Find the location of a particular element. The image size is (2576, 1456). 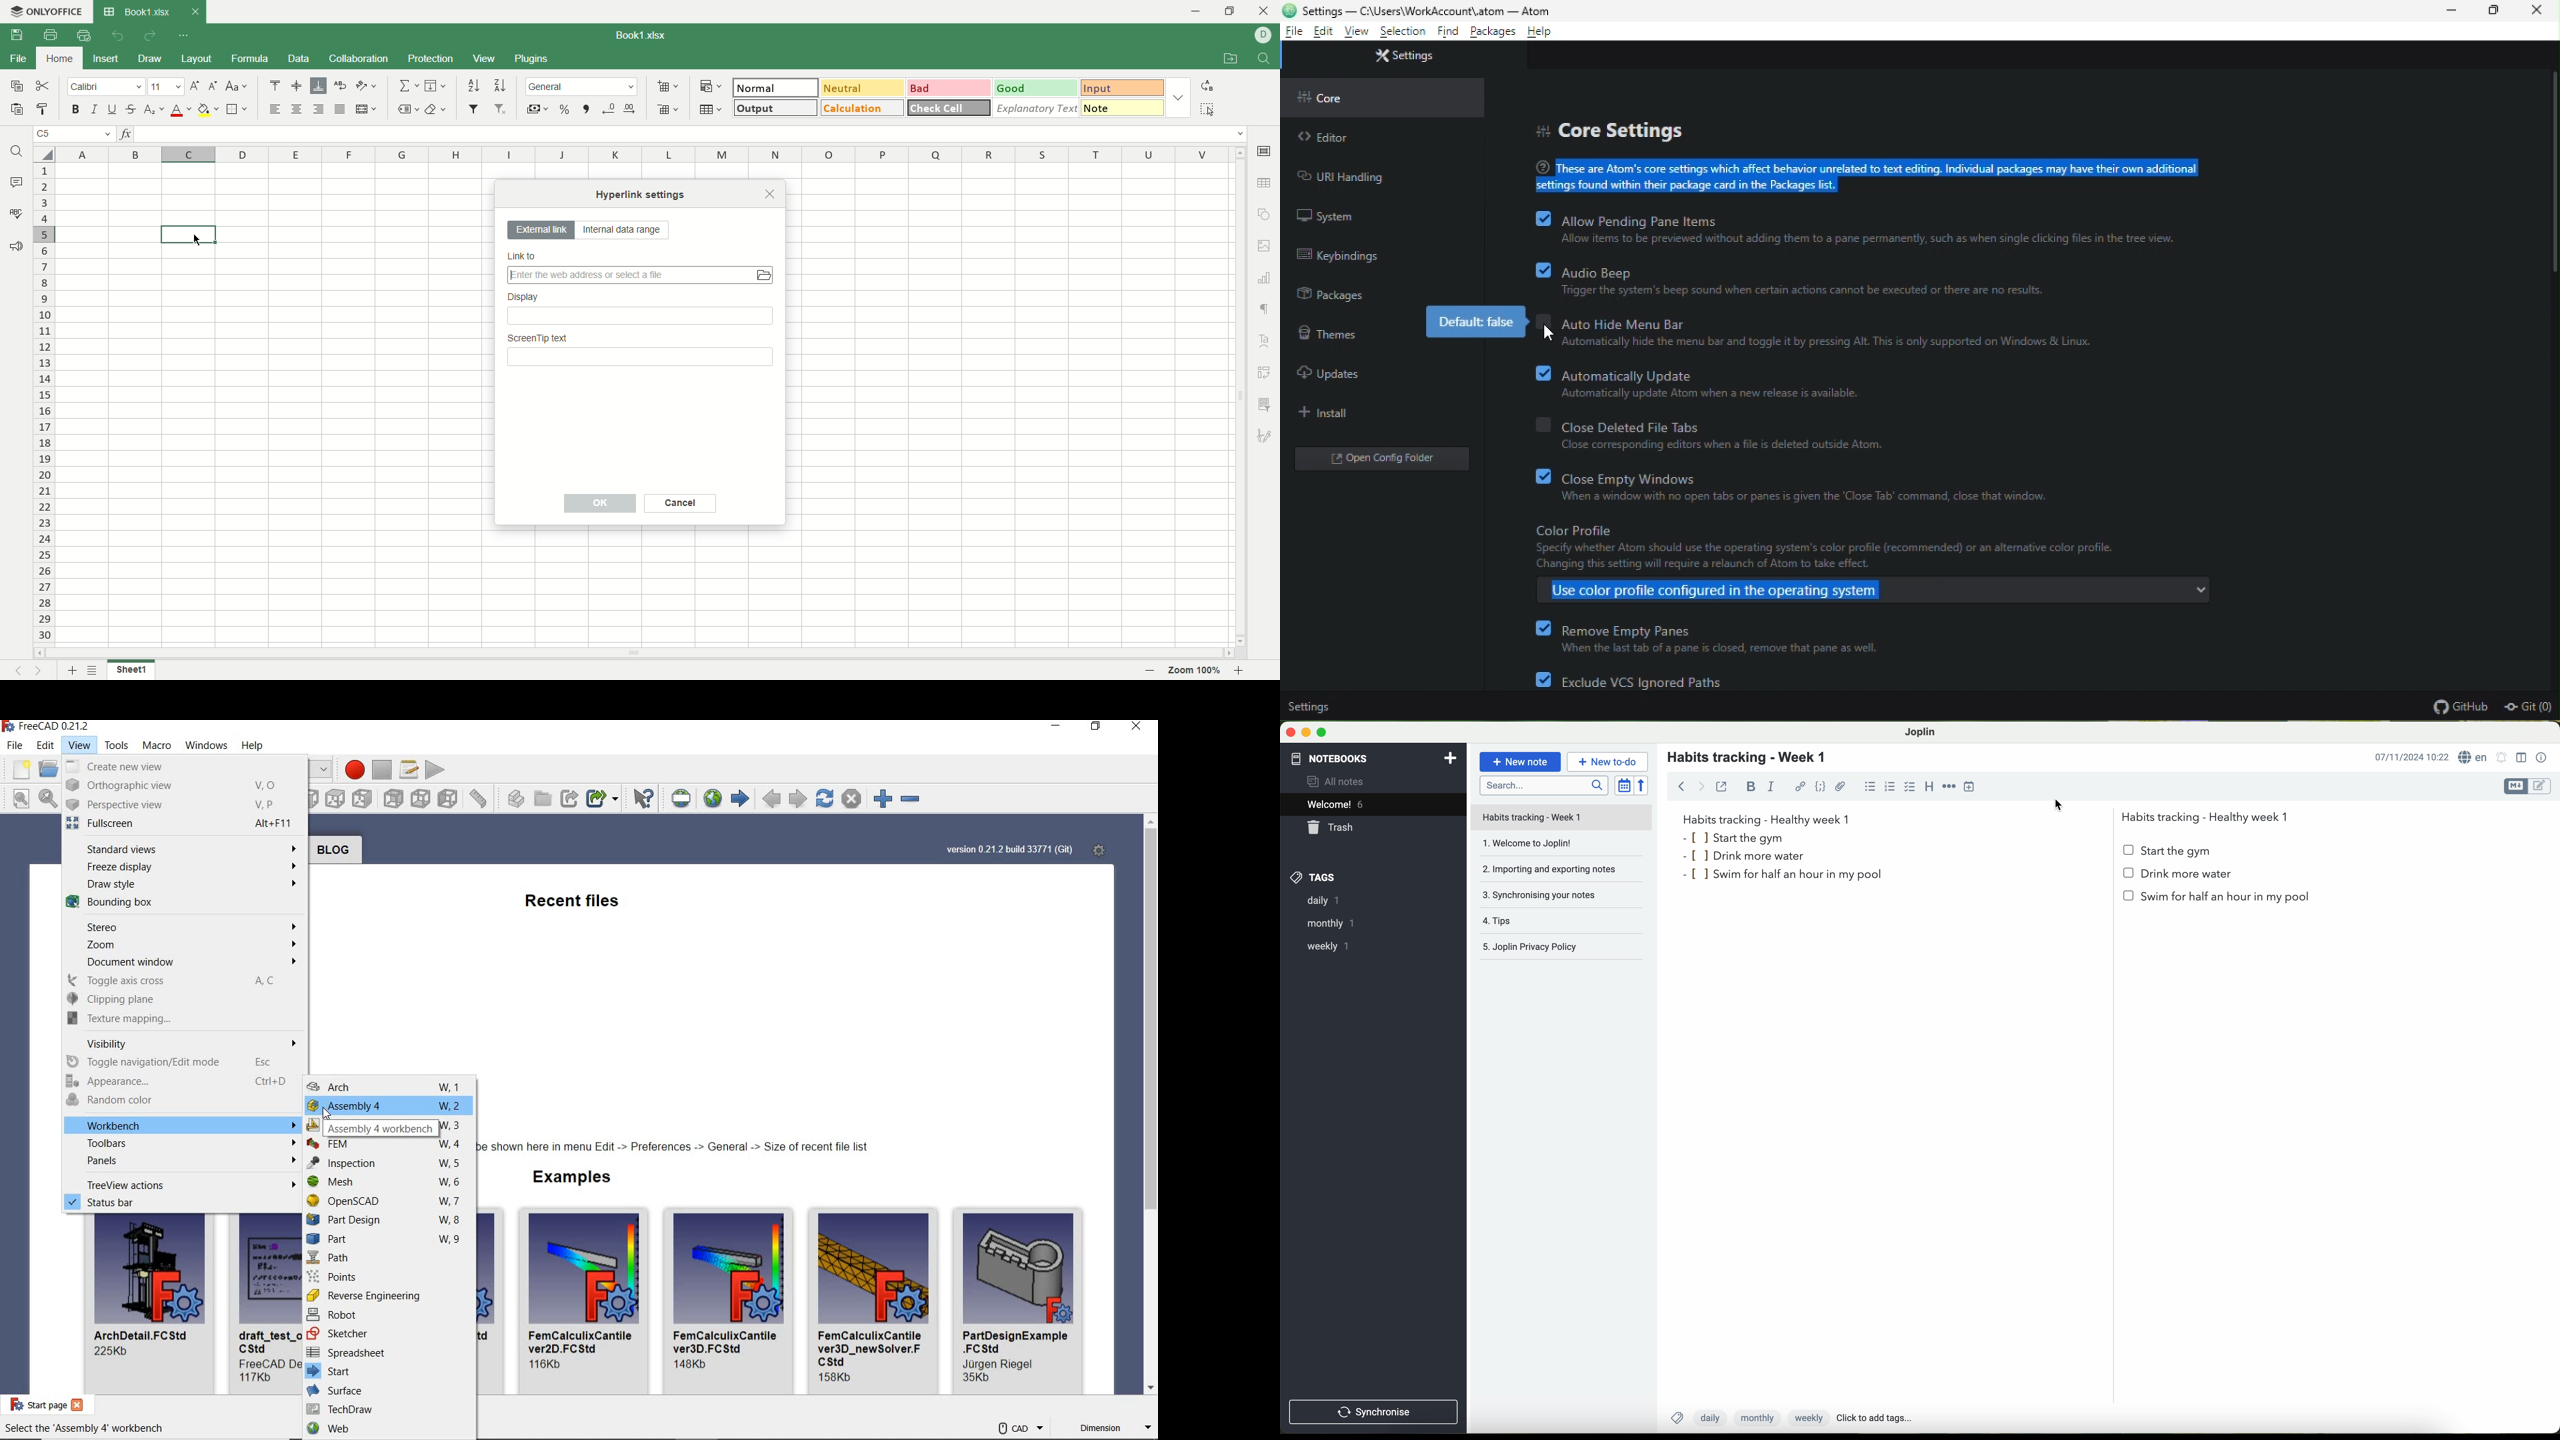

inspection is located at coordinates (387, 1165).